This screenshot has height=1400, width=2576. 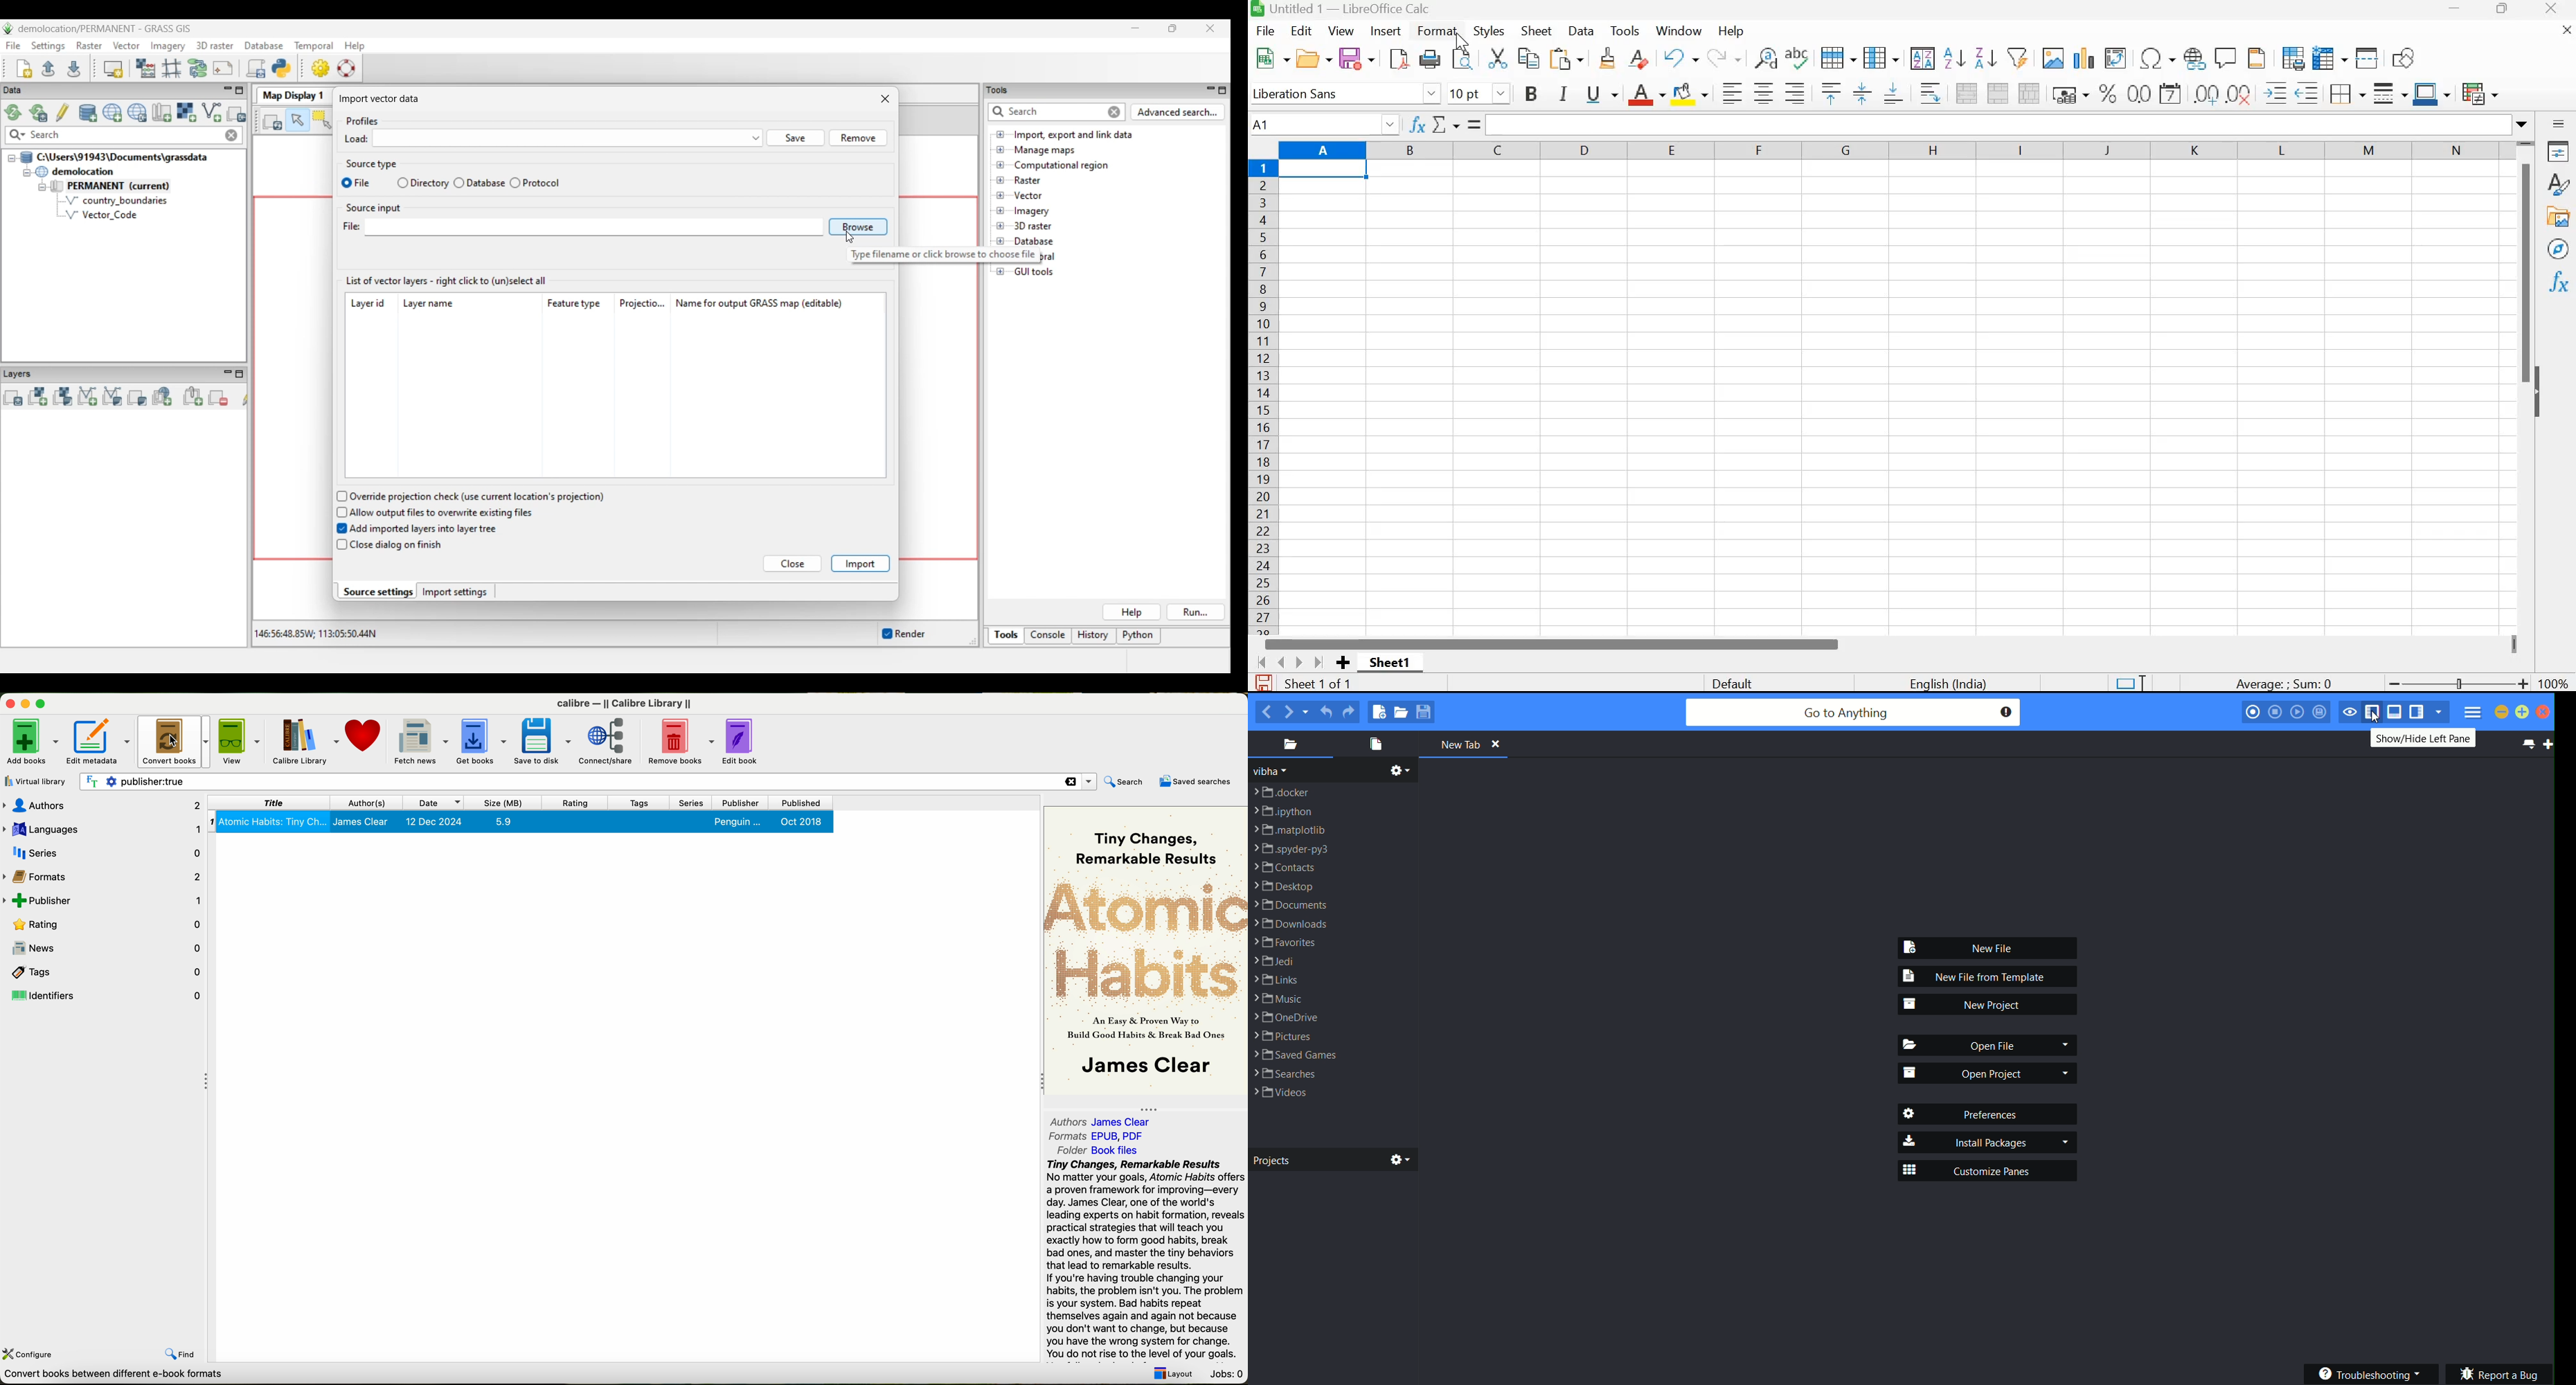 I want to click on rating, so click(x=107, y=924).